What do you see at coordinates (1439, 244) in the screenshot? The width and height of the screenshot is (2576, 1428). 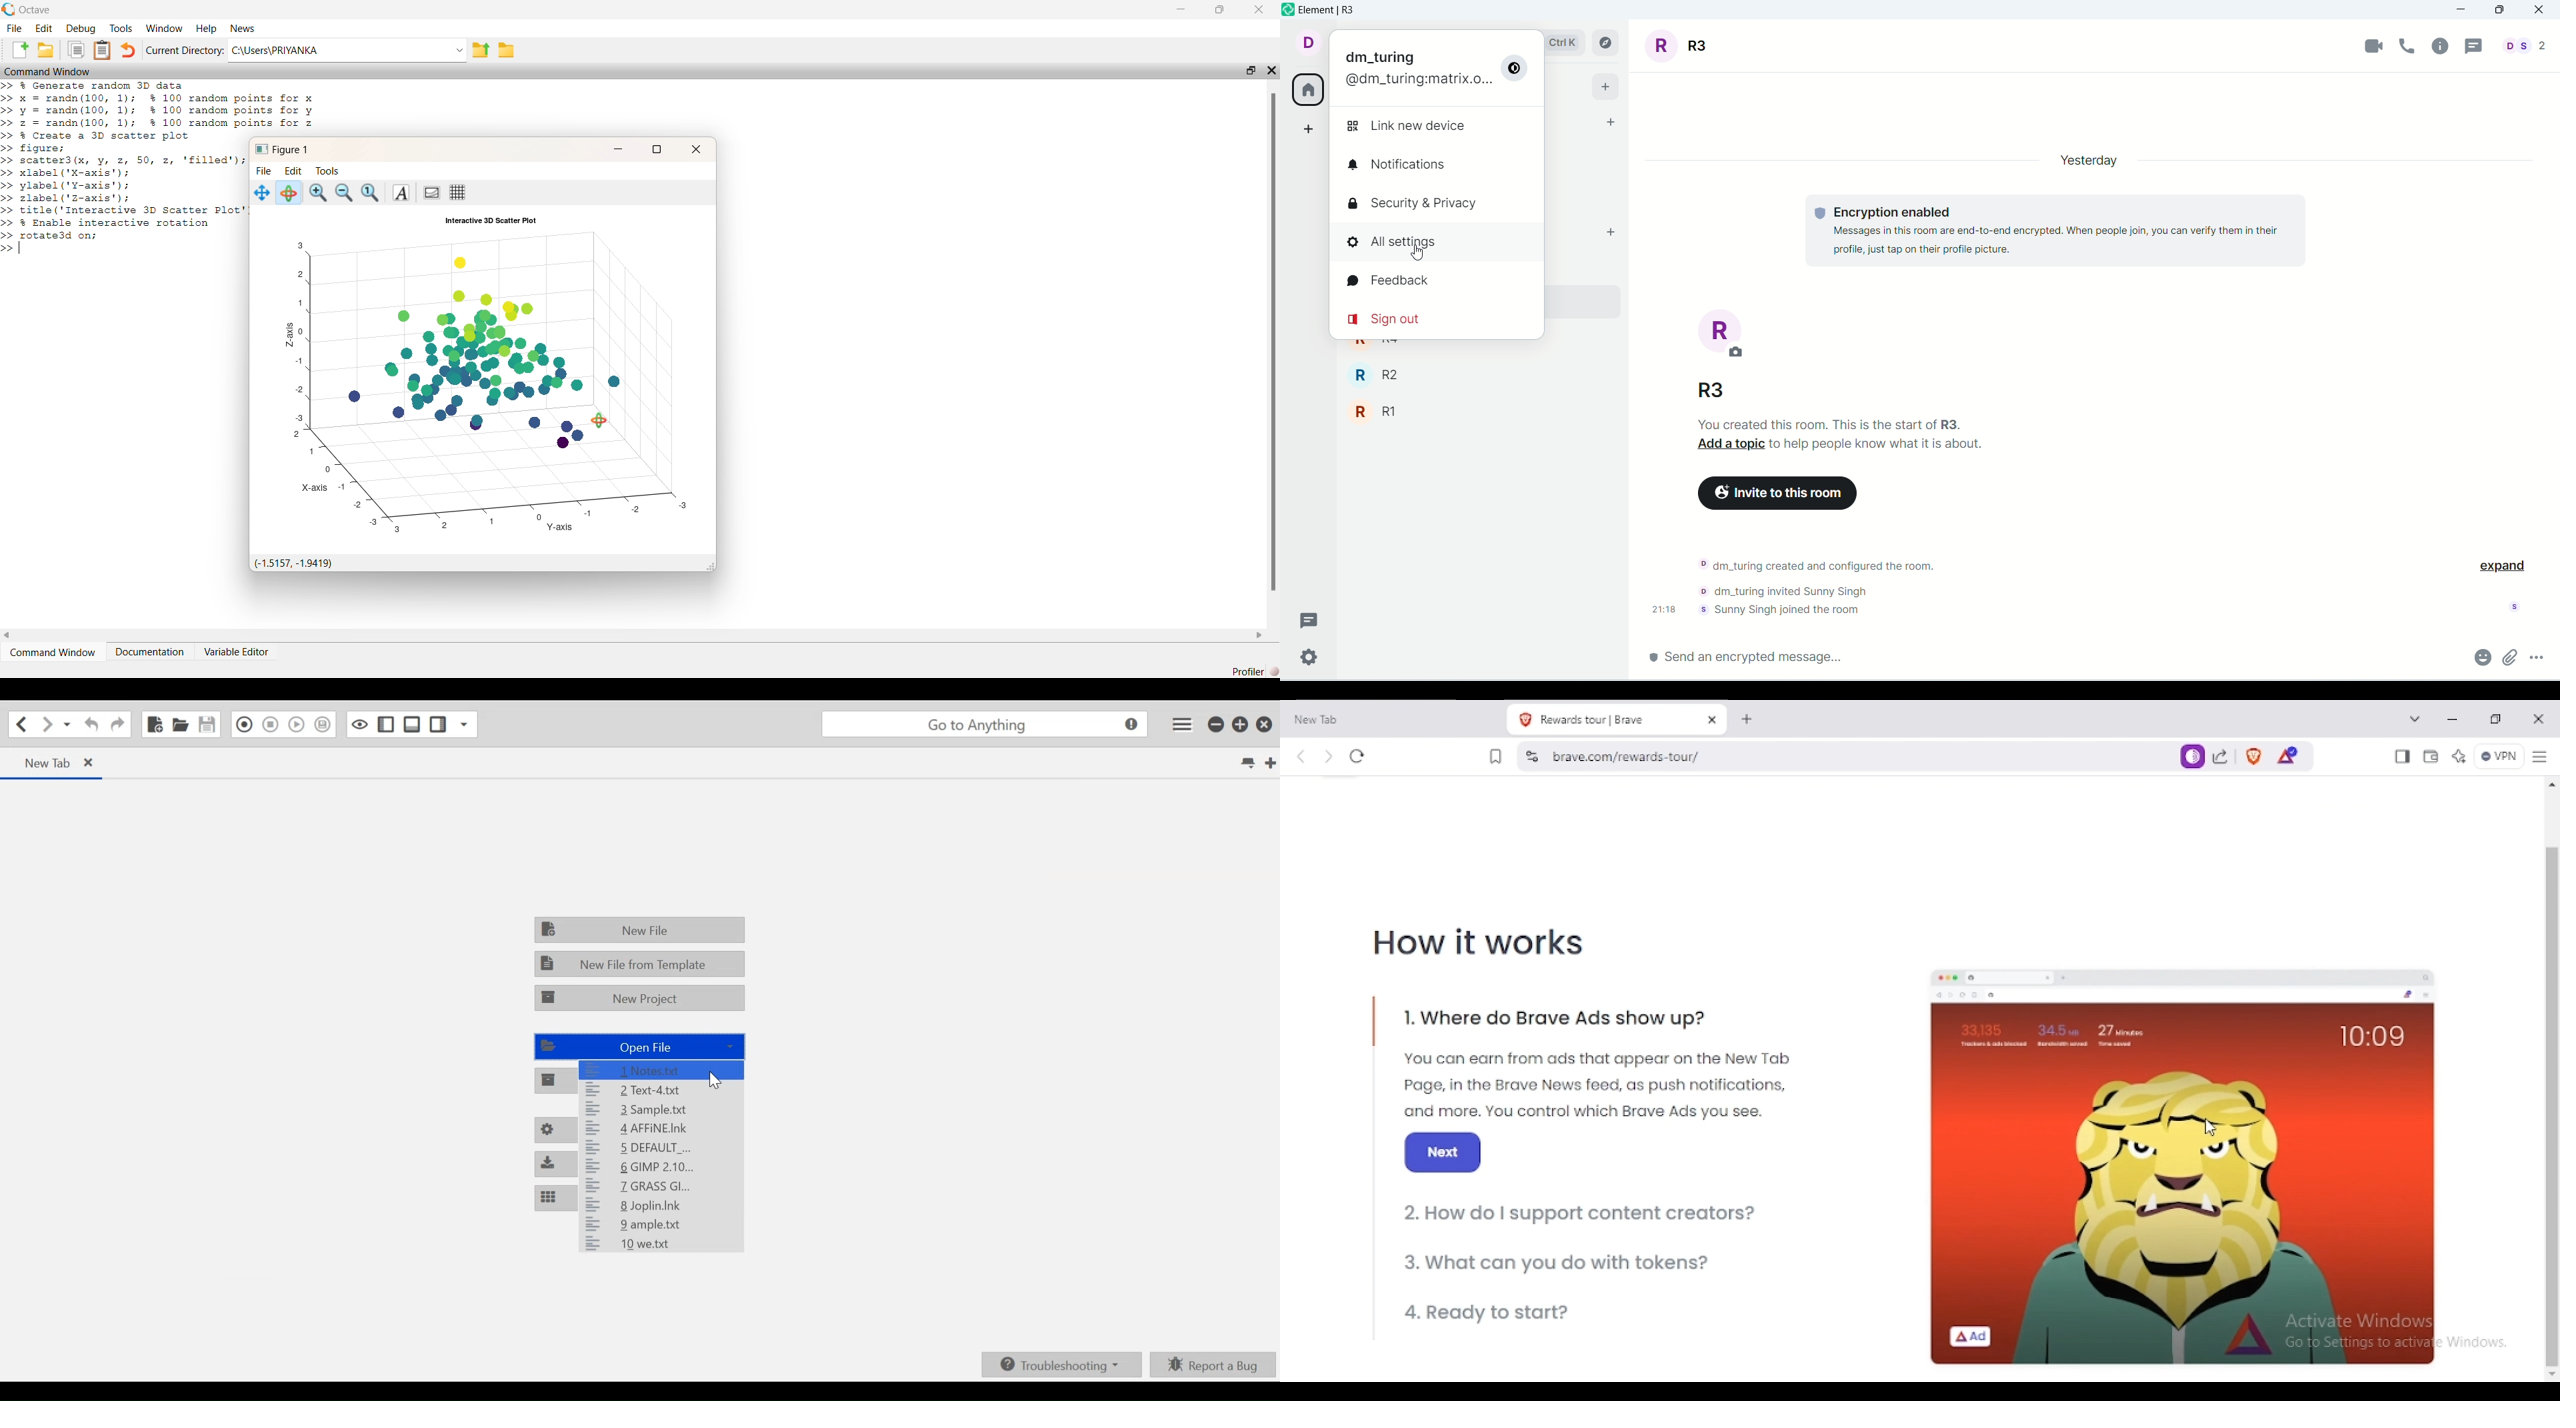 I see `all settings` at bounding box center [1439, 244].